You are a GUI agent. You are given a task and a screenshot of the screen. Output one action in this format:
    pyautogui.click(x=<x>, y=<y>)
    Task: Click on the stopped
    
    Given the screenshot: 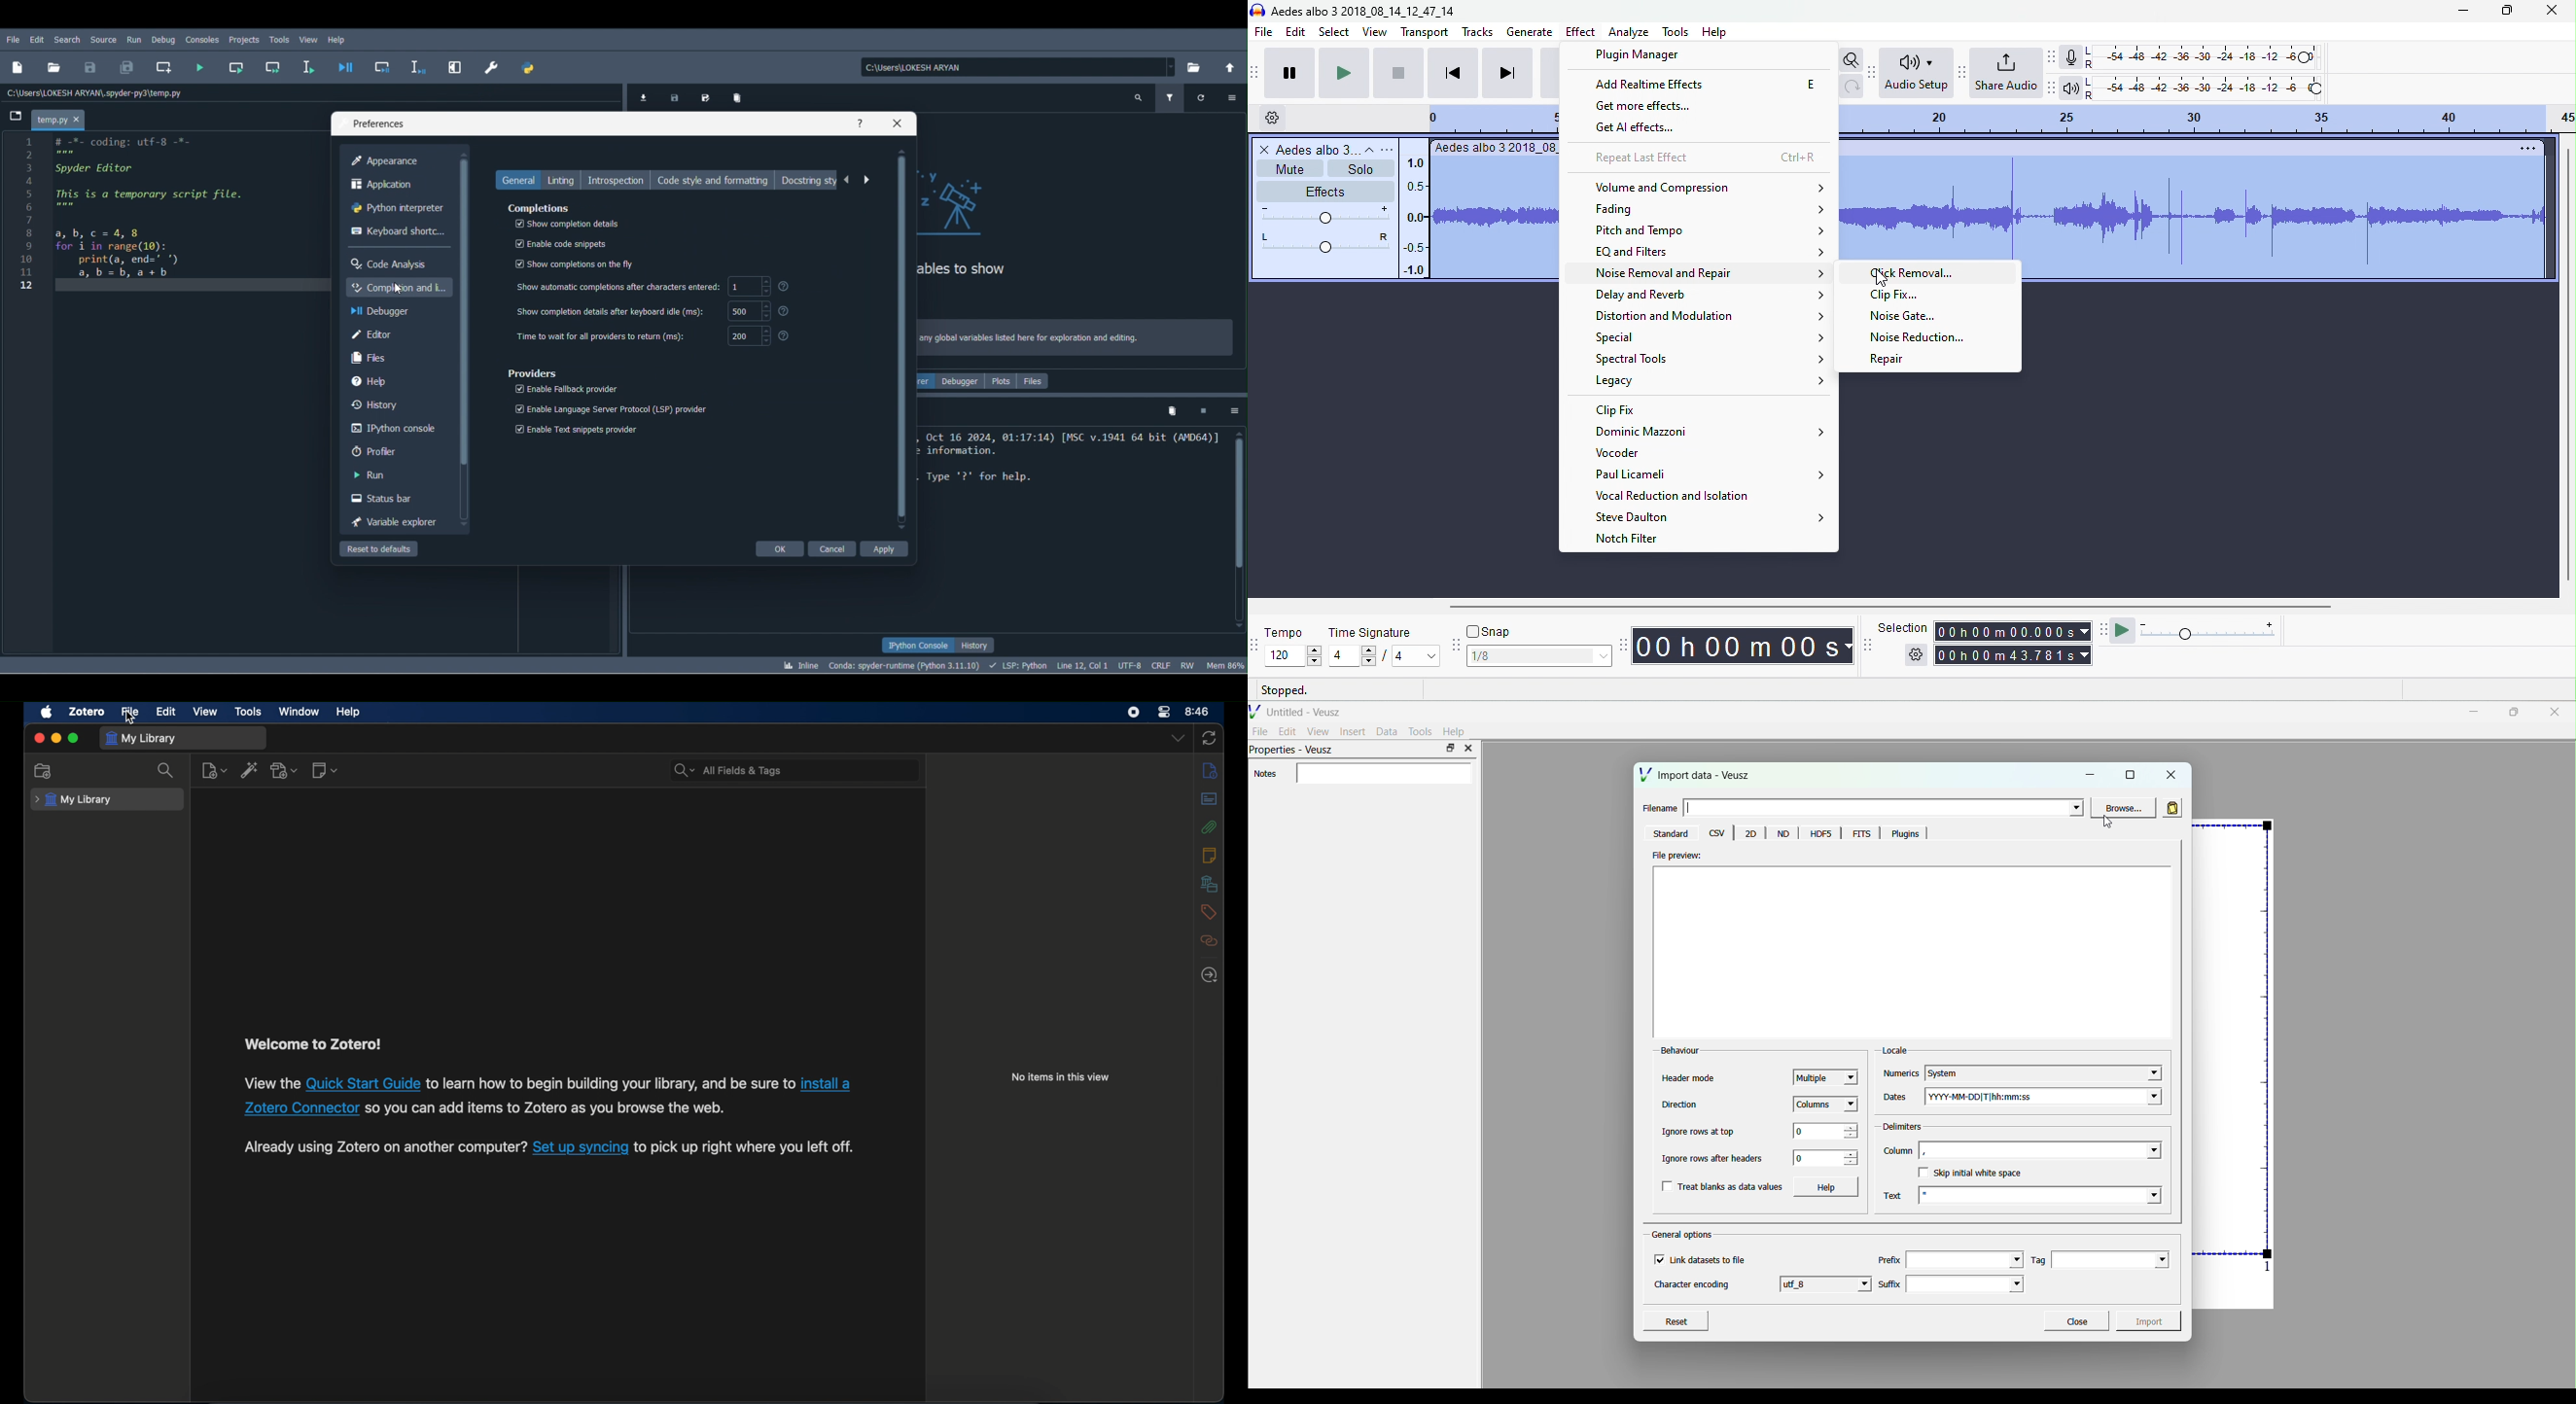 What is the action you would take?
    pyautogui.click(x=1284, y=690)
    